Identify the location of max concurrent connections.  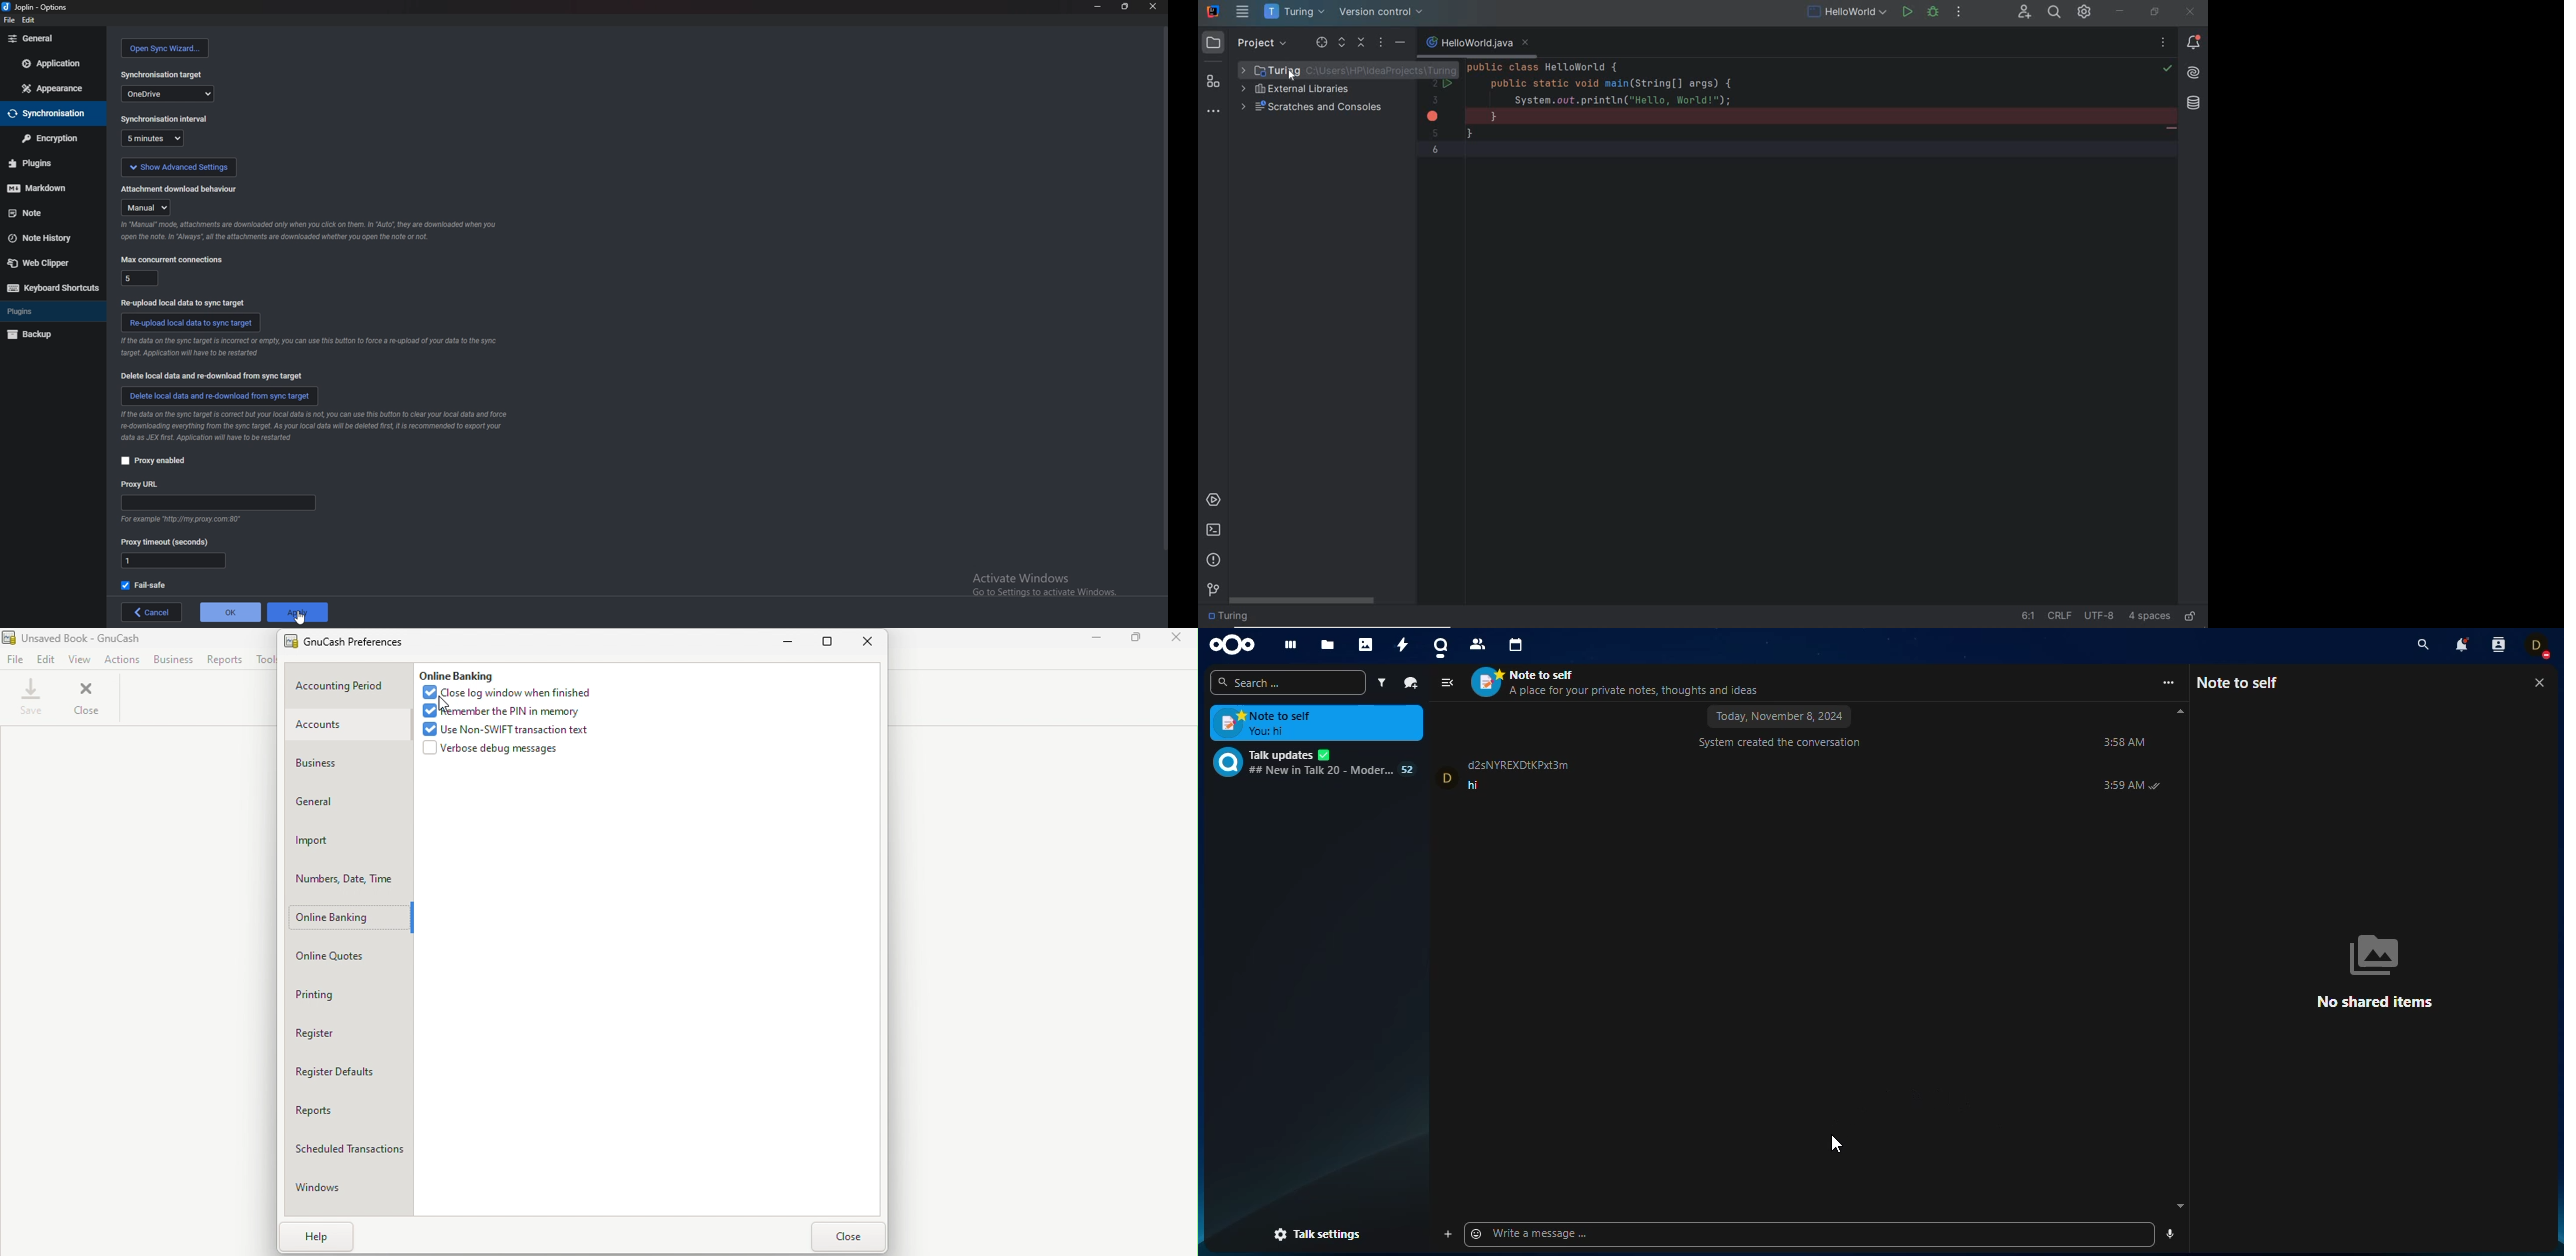
(173, 259).